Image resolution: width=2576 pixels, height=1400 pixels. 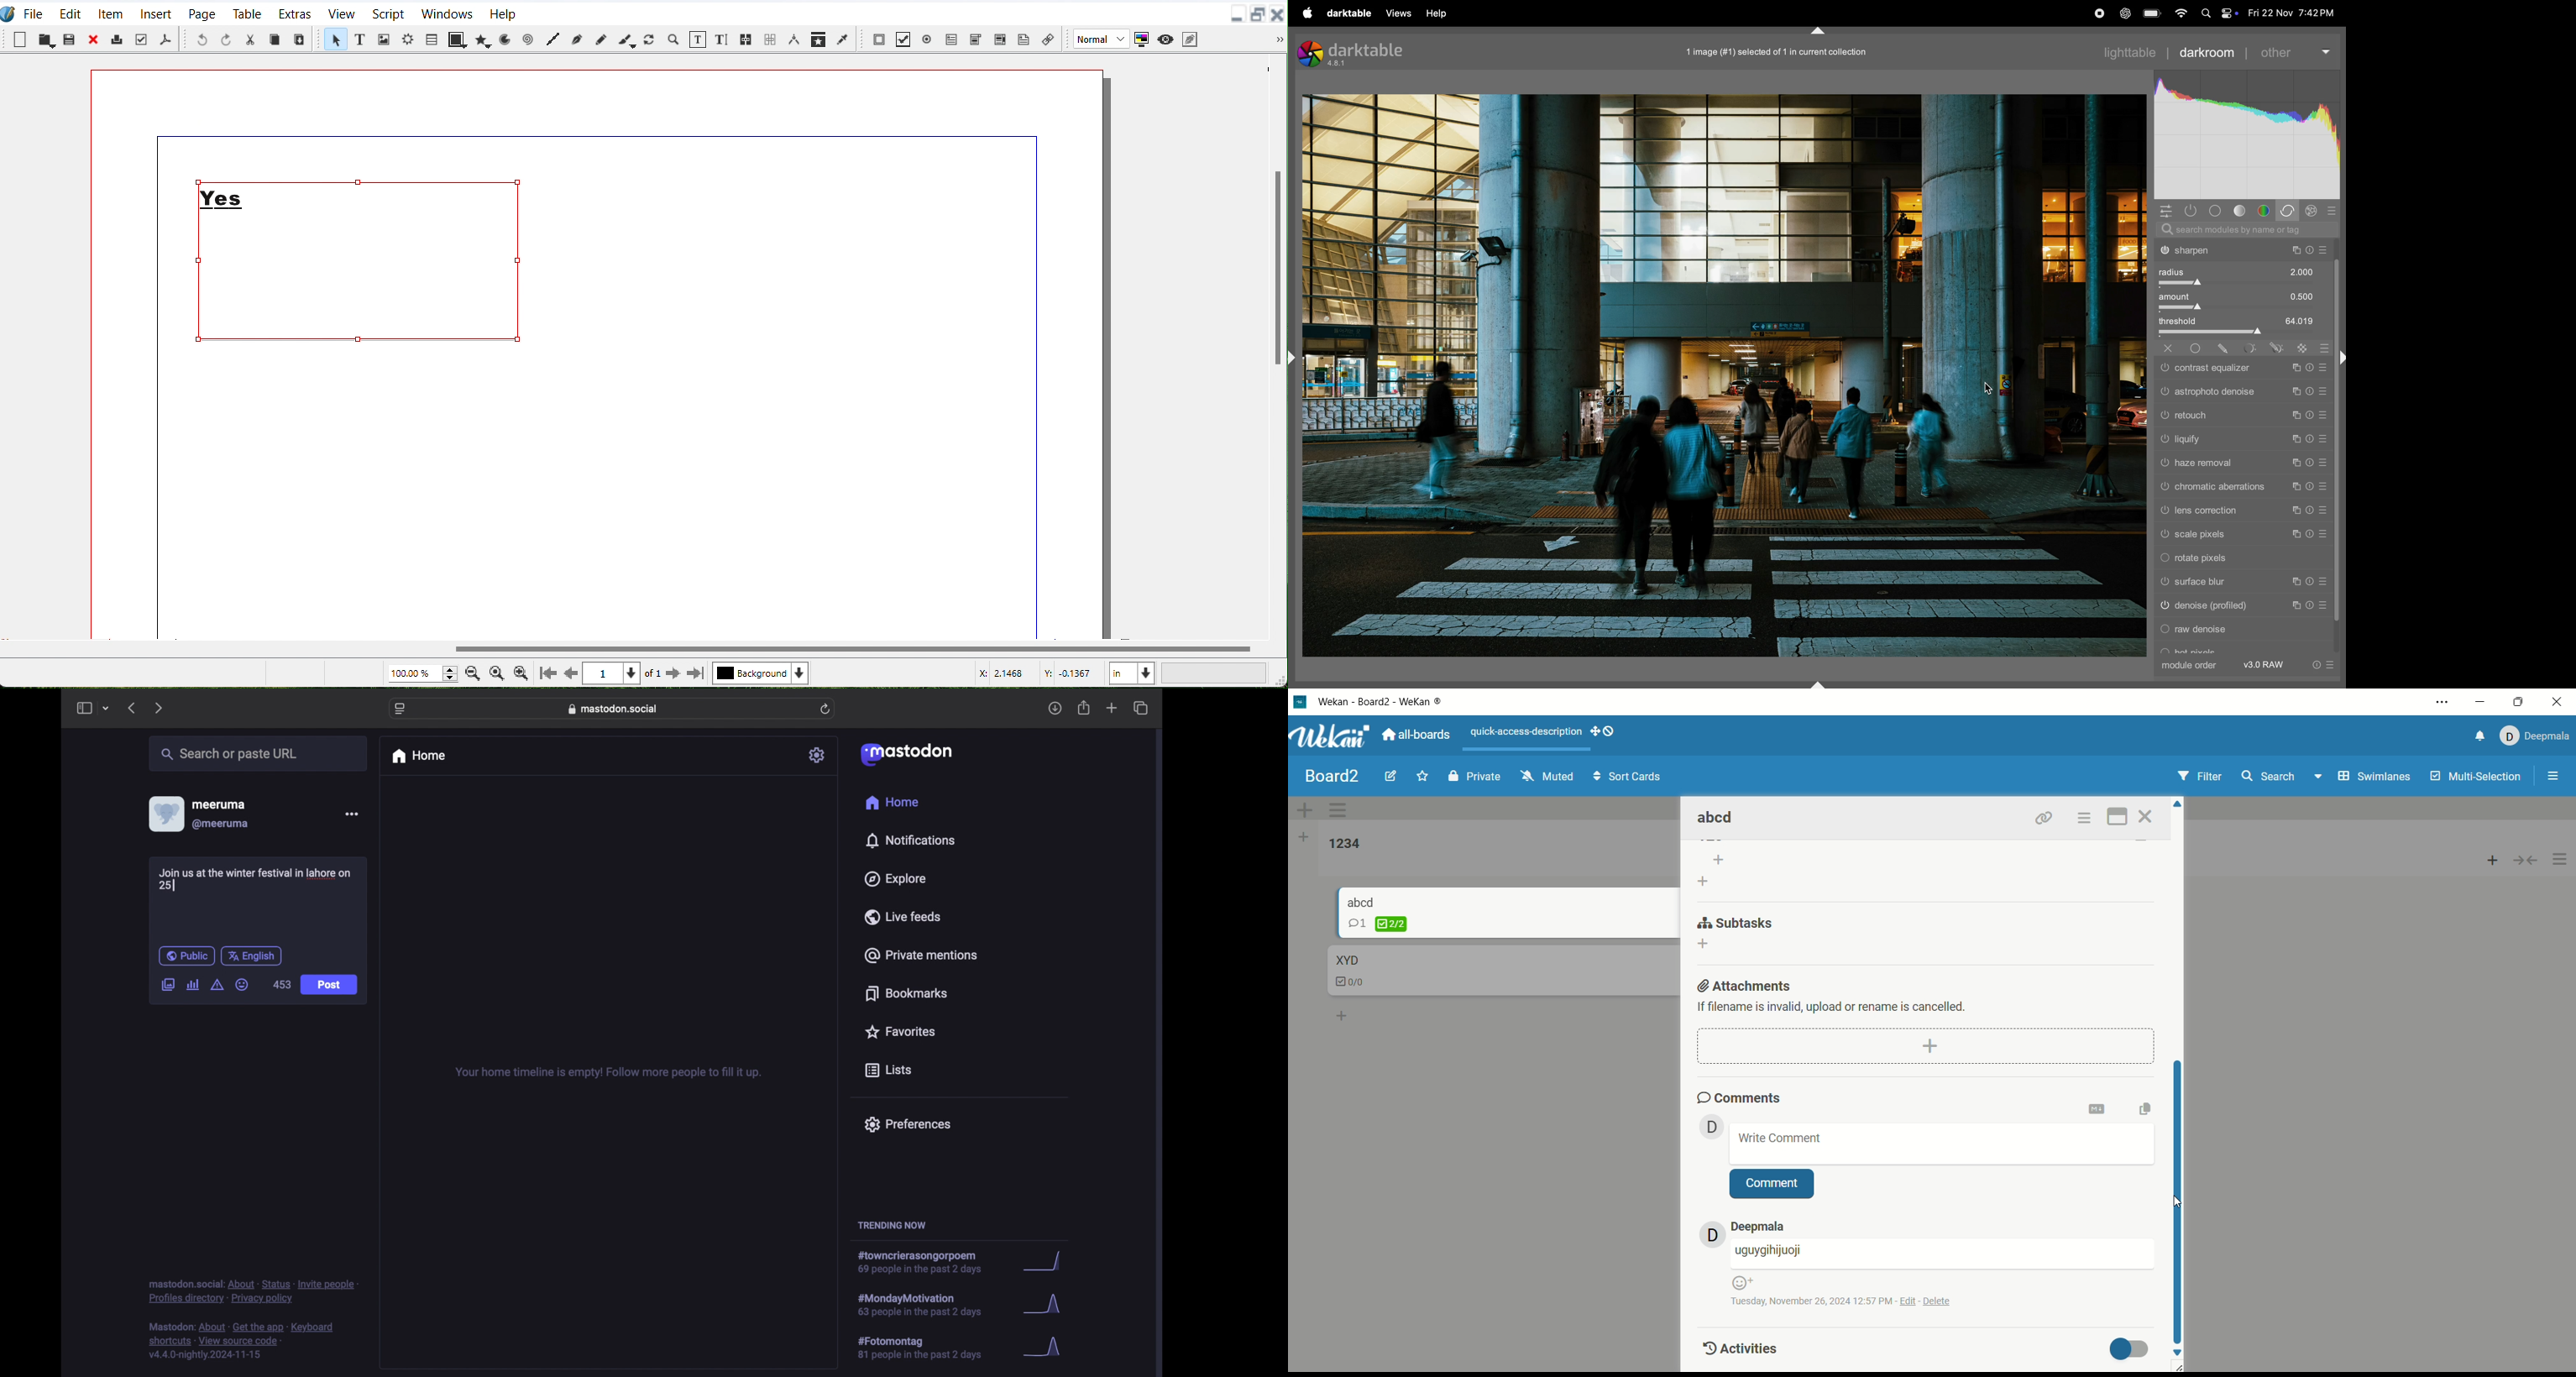 What do you see at coordinates (763, 673) in the screenshot?
I see `Select Current layer` at bounding box center [763, 673].